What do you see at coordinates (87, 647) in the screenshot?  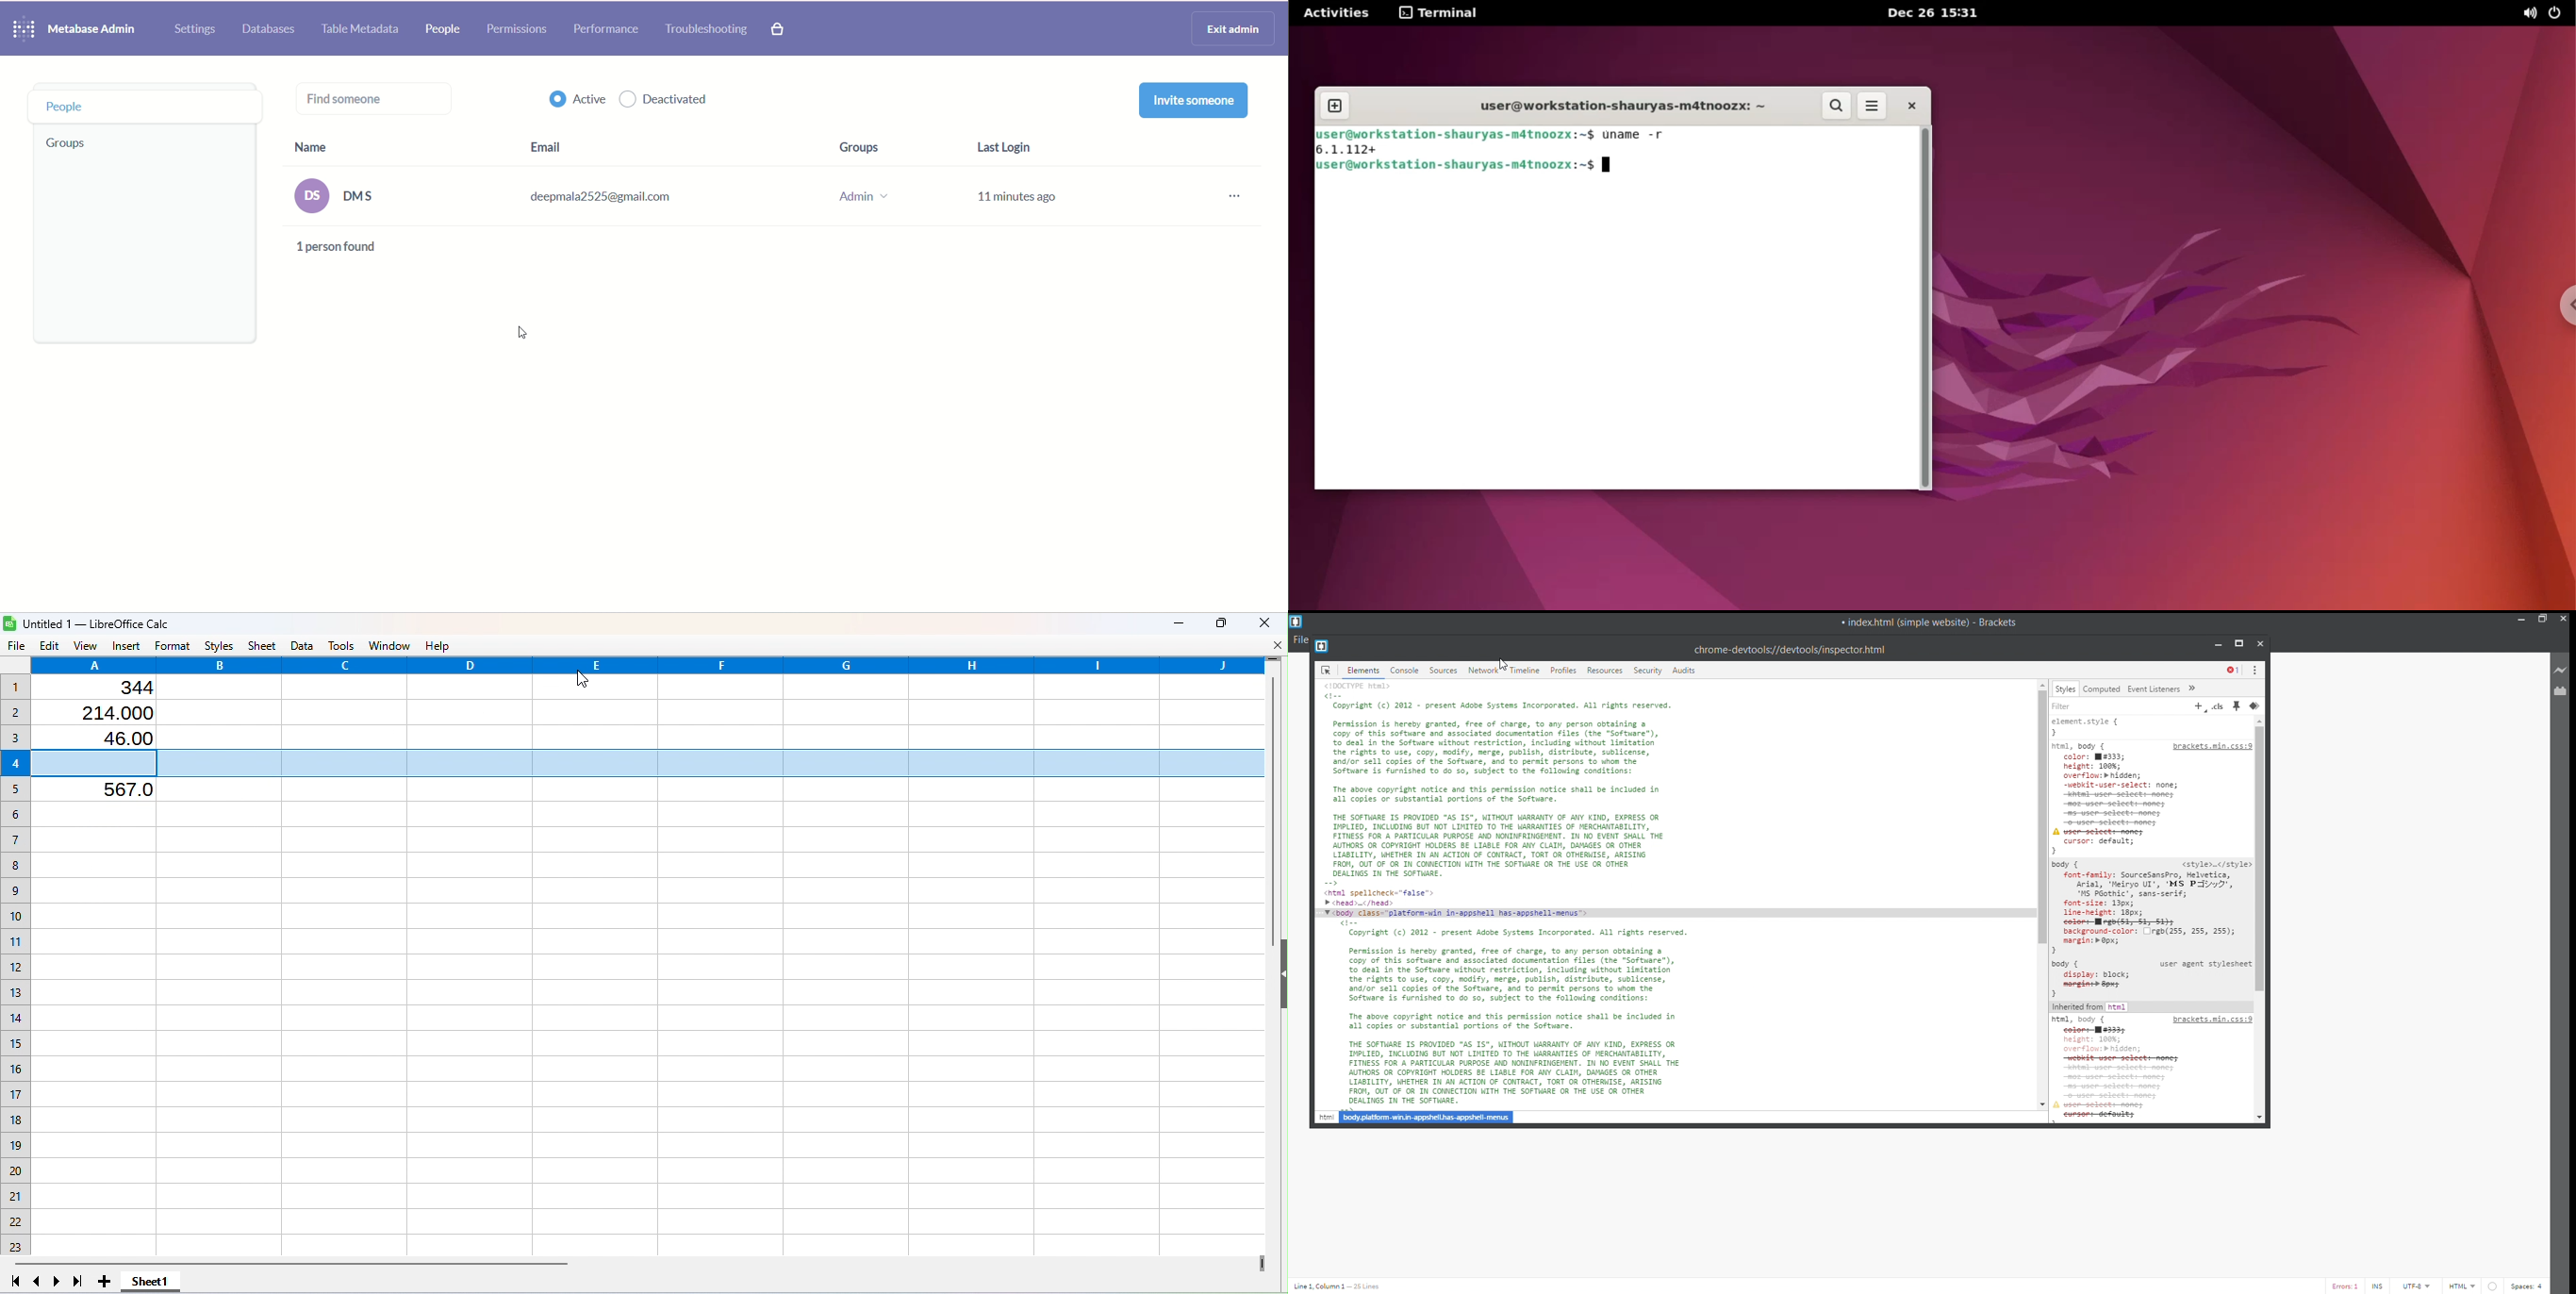 I see `View` at bounding box center [87, 647].